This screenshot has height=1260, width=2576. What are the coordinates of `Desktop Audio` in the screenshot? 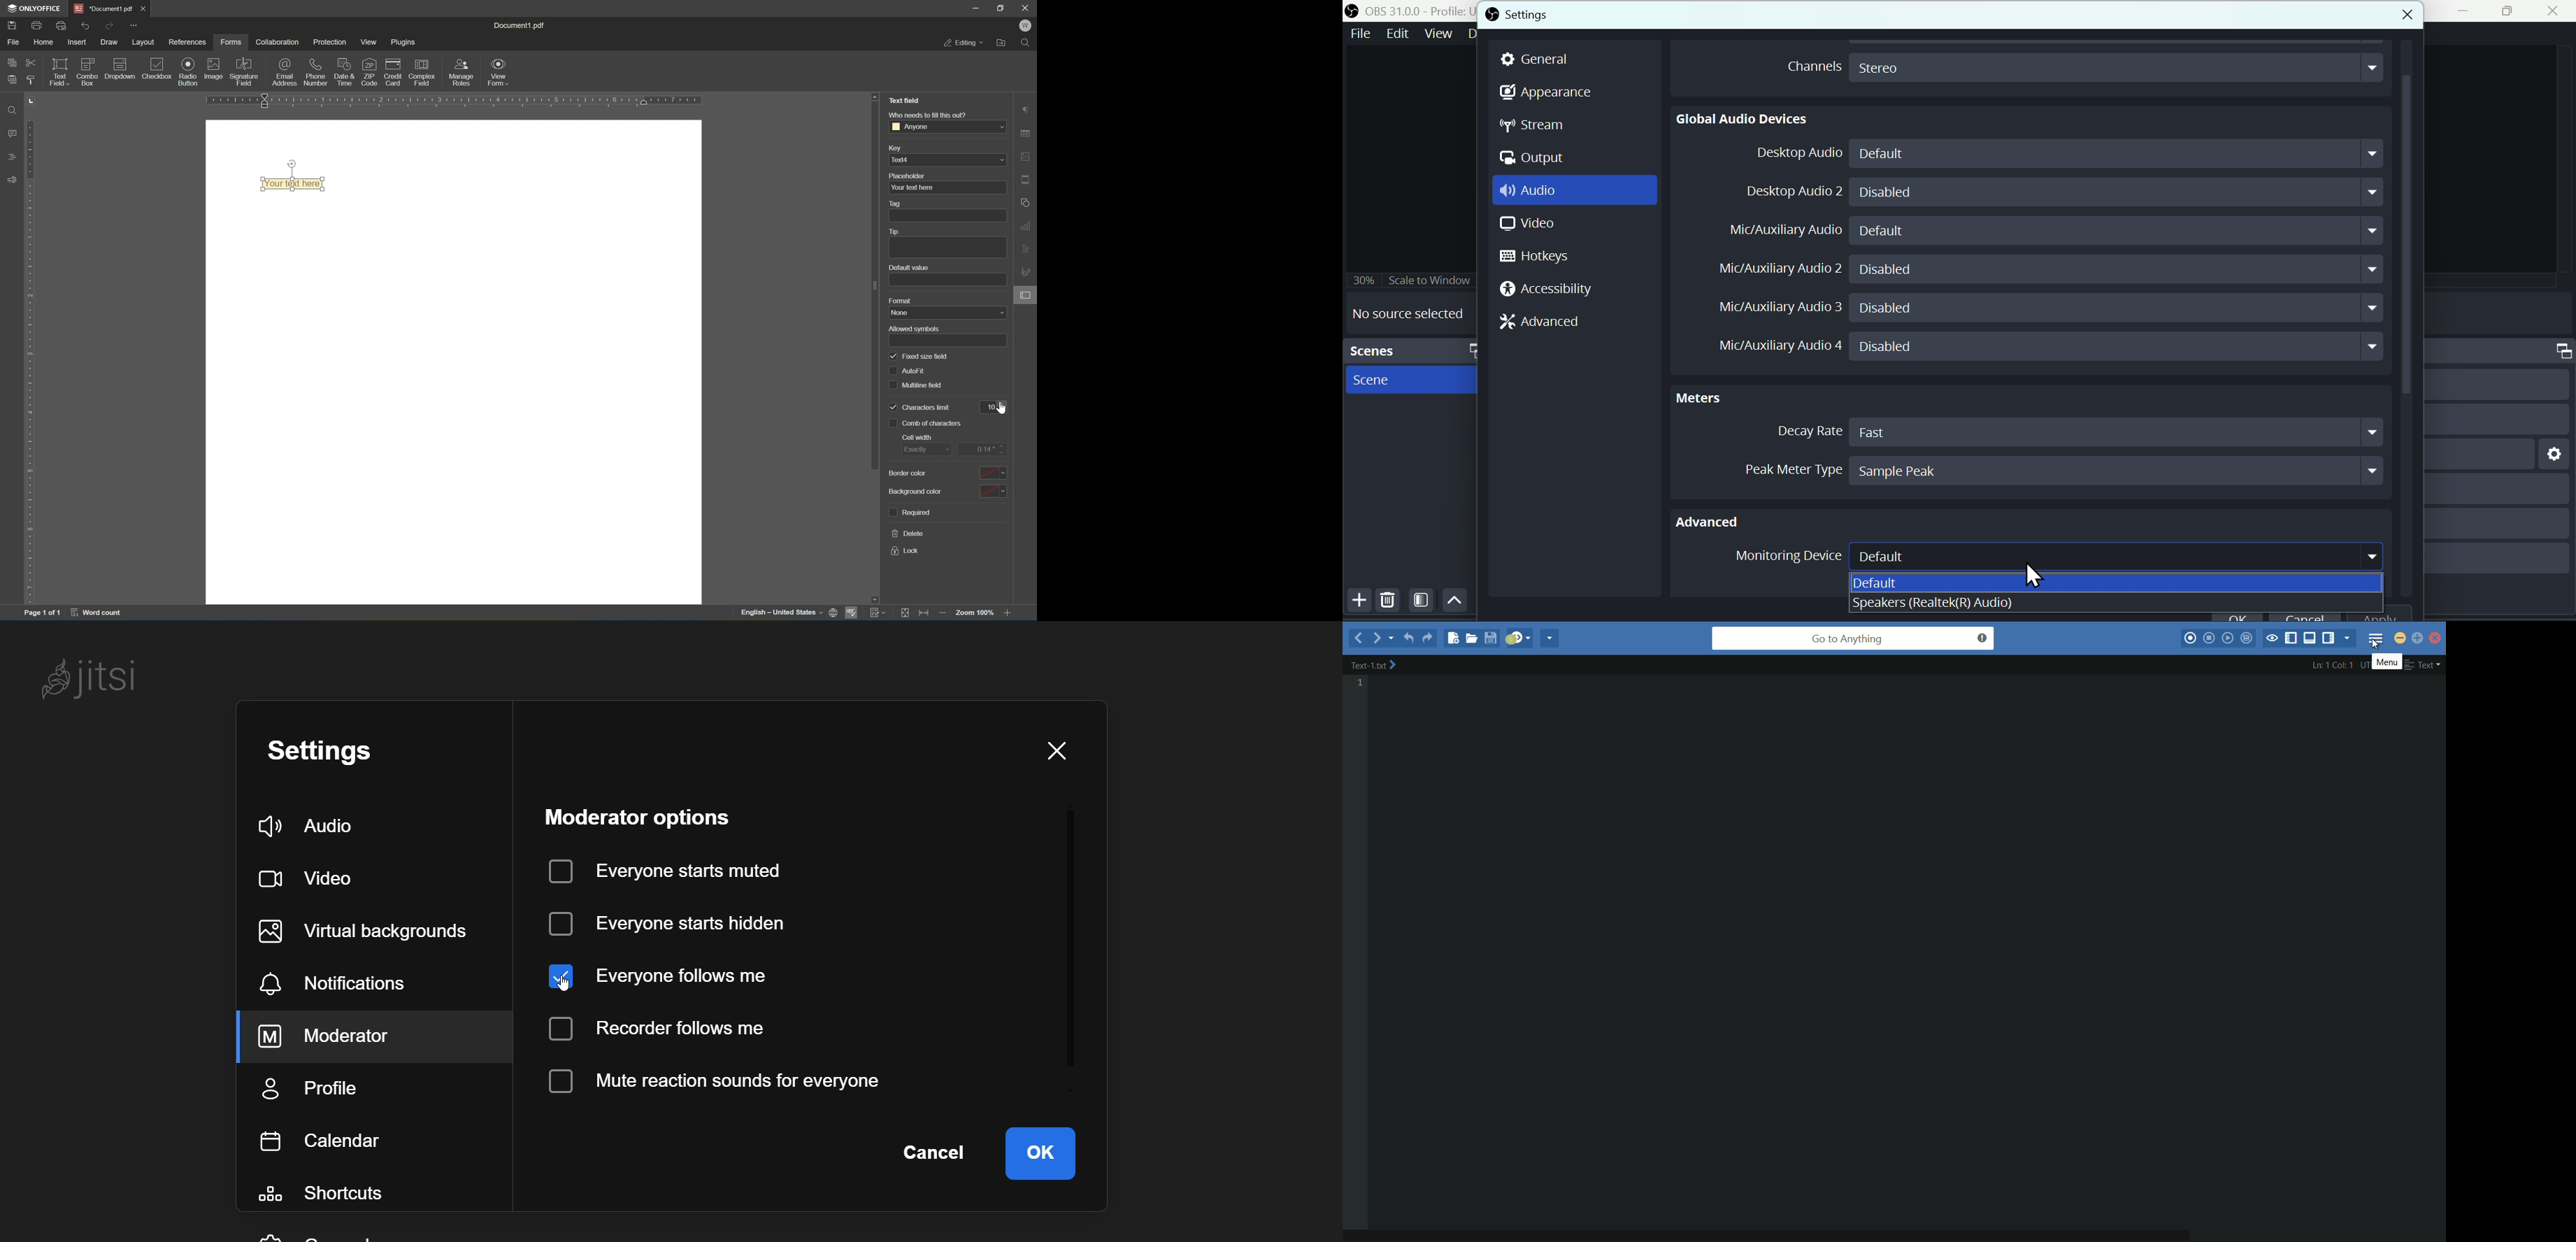 It's located at (1794, 154).